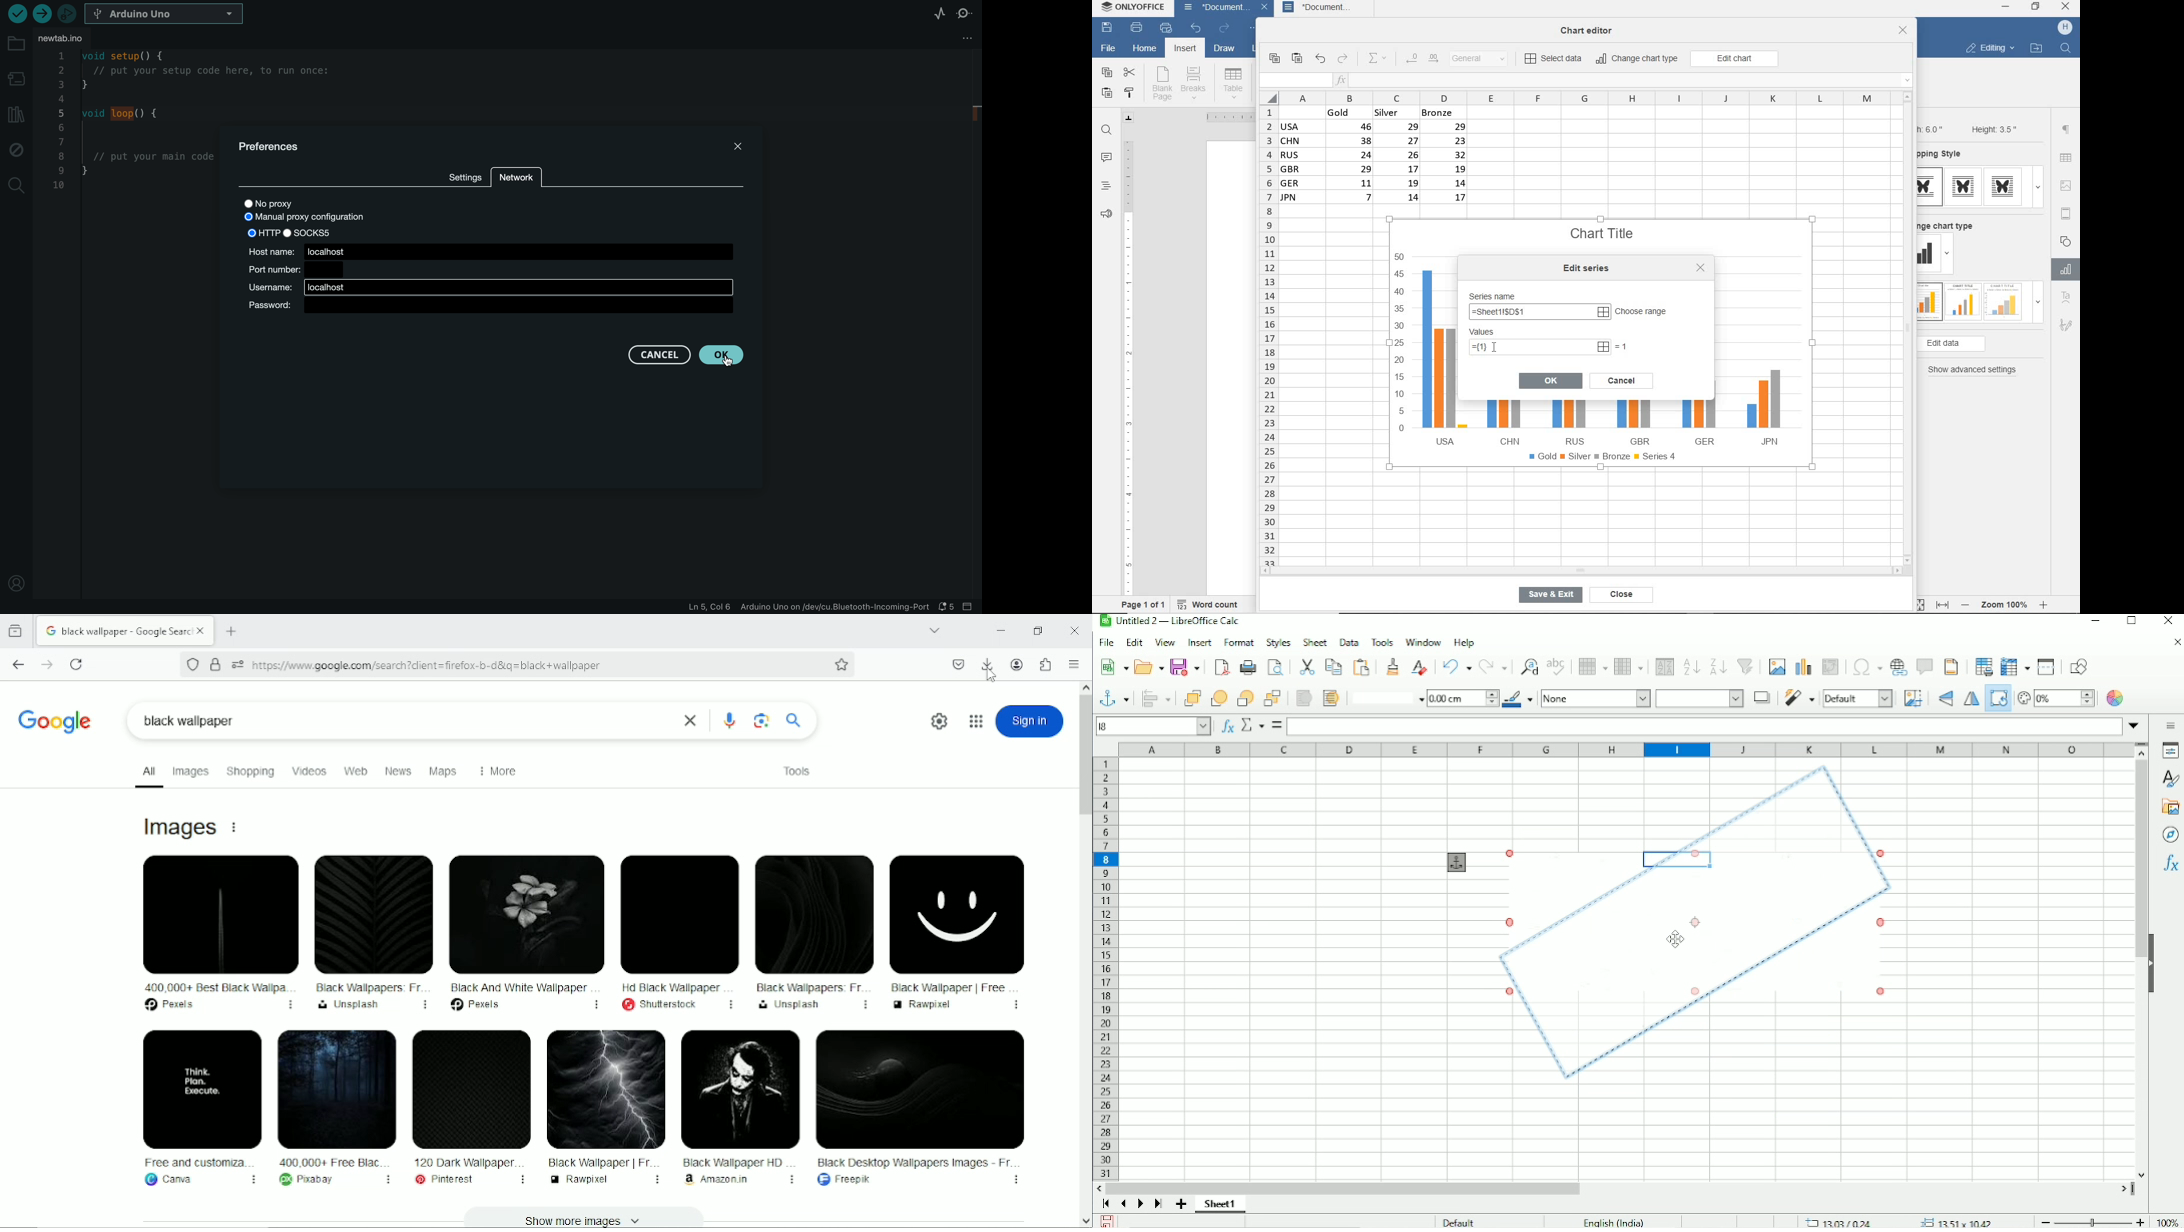 The height and width of the screenshot is (1232, 2184). What do you see at coordinates (1859, 699) in the screenshot?
I see `Default` at bounding box center [1859, 699].